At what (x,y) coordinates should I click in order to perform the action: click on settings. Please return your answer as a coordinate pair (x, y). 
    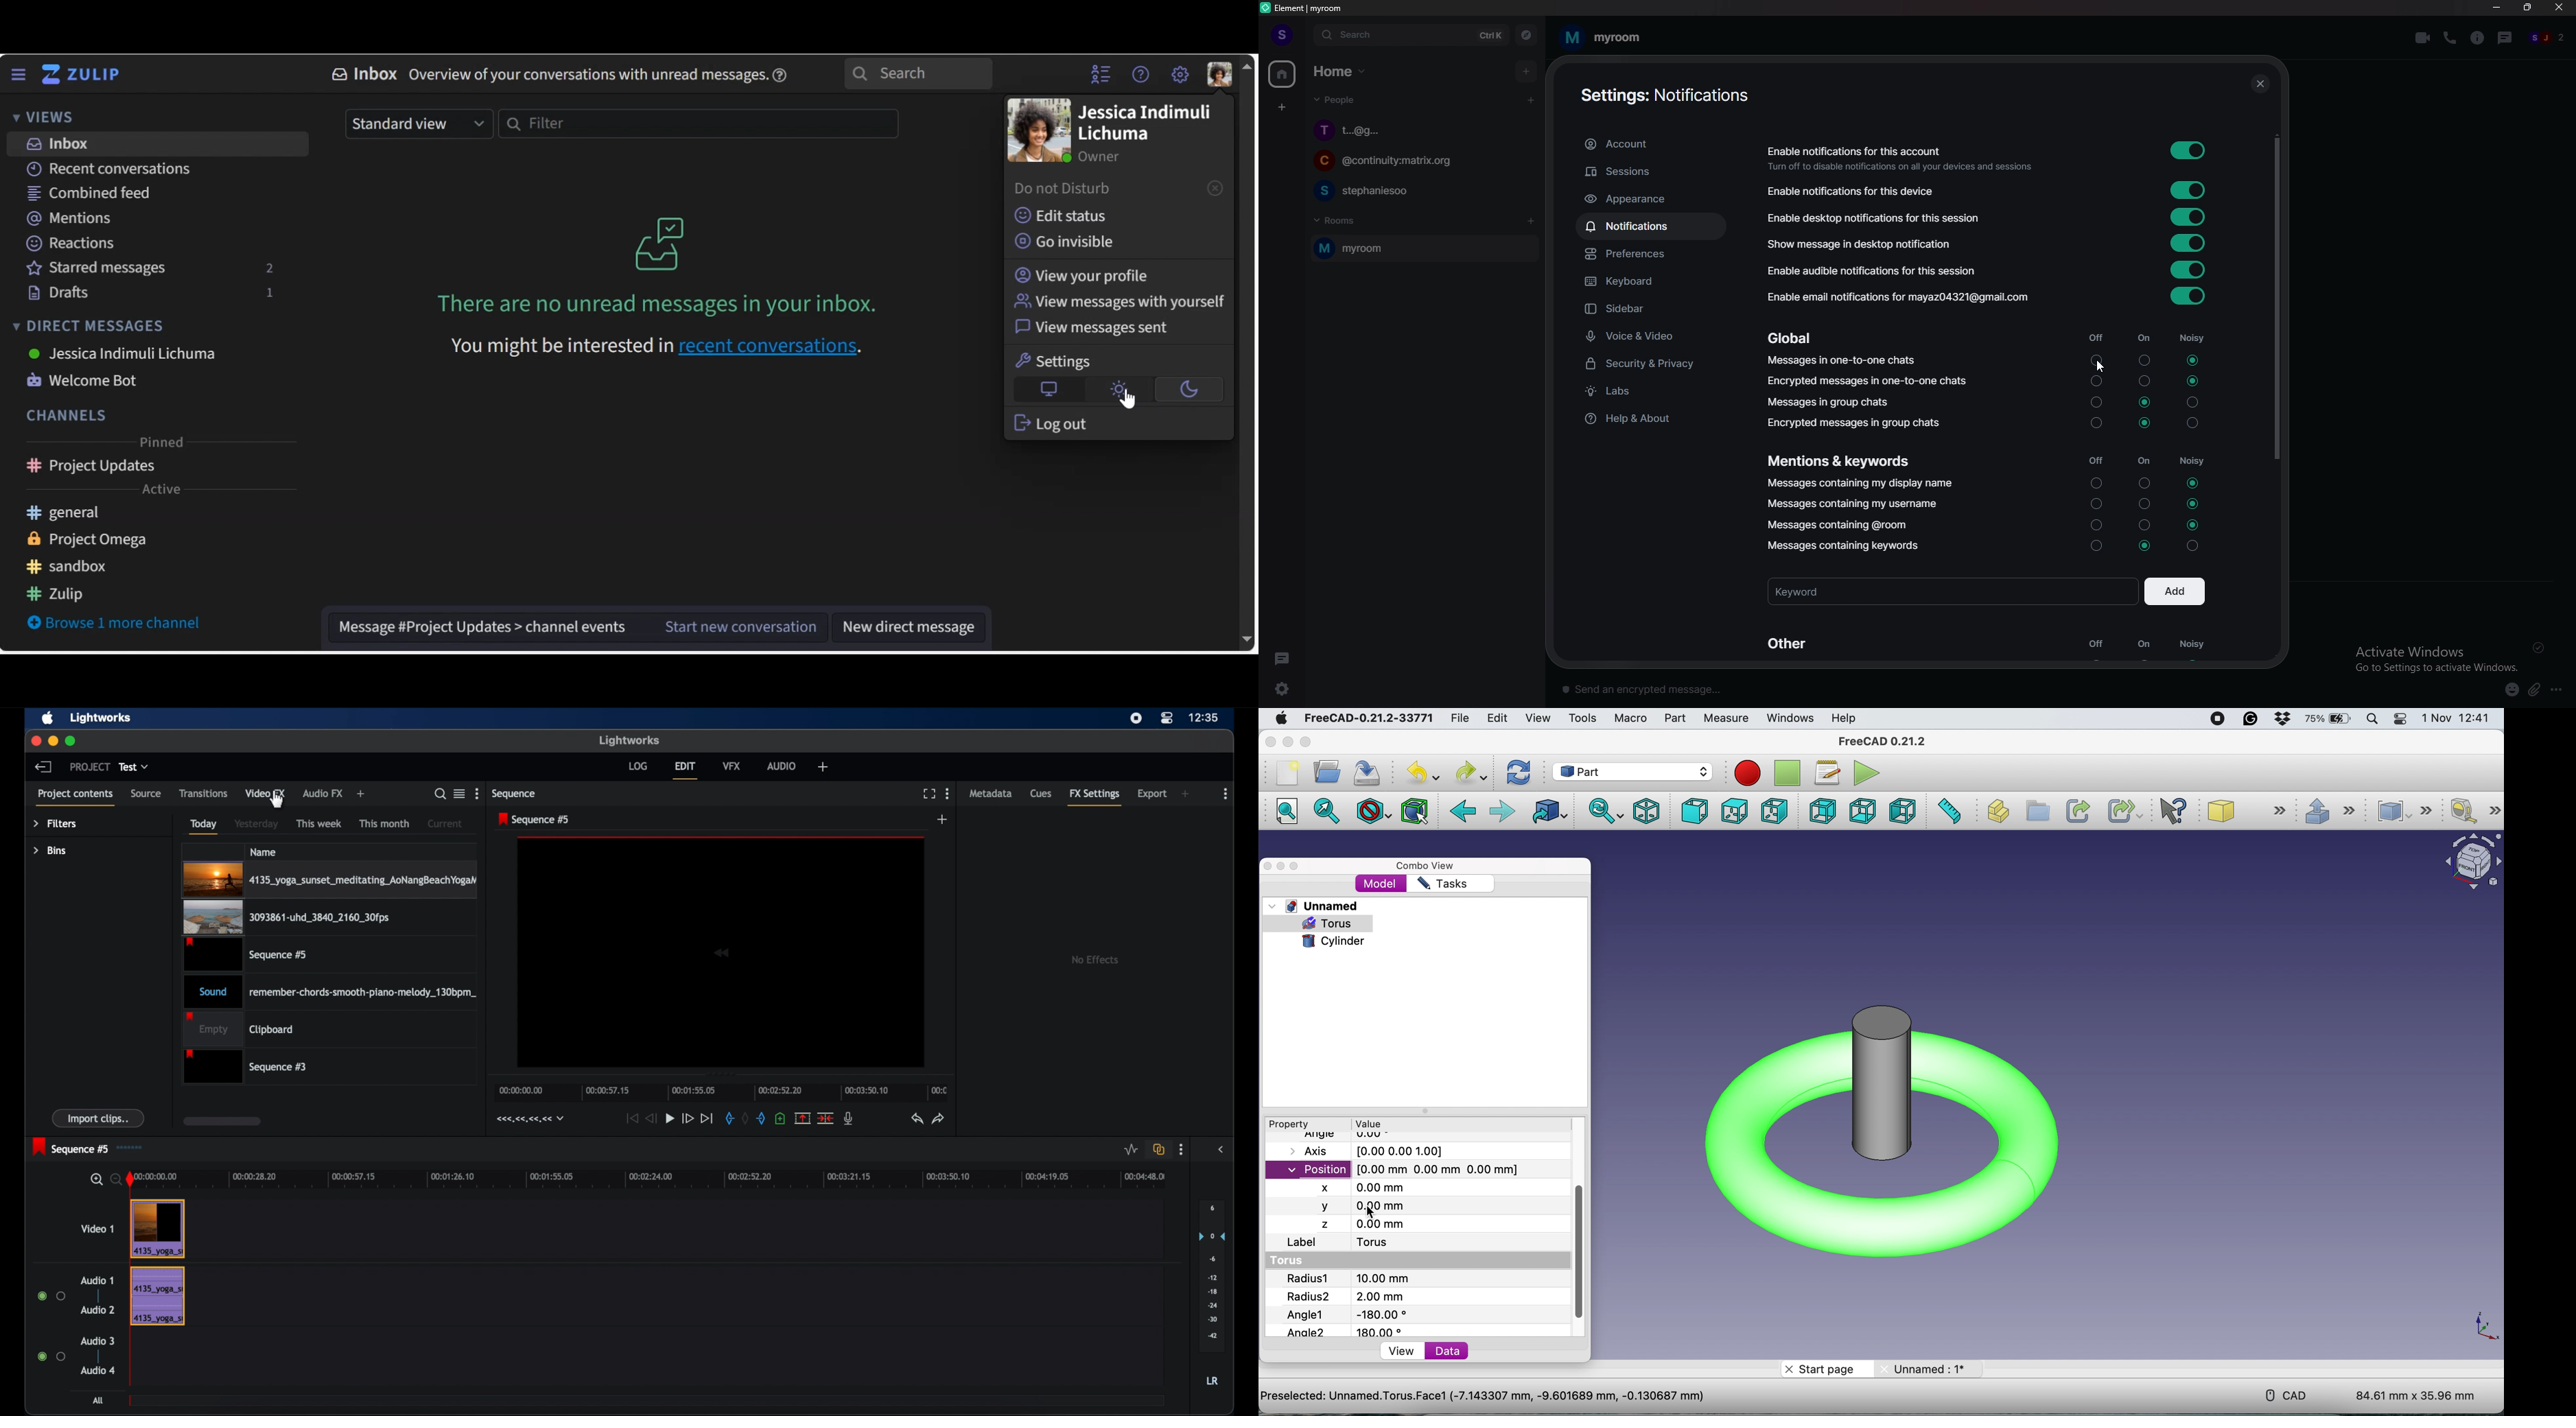
    Looking at the image, I should click on (1180, 75).